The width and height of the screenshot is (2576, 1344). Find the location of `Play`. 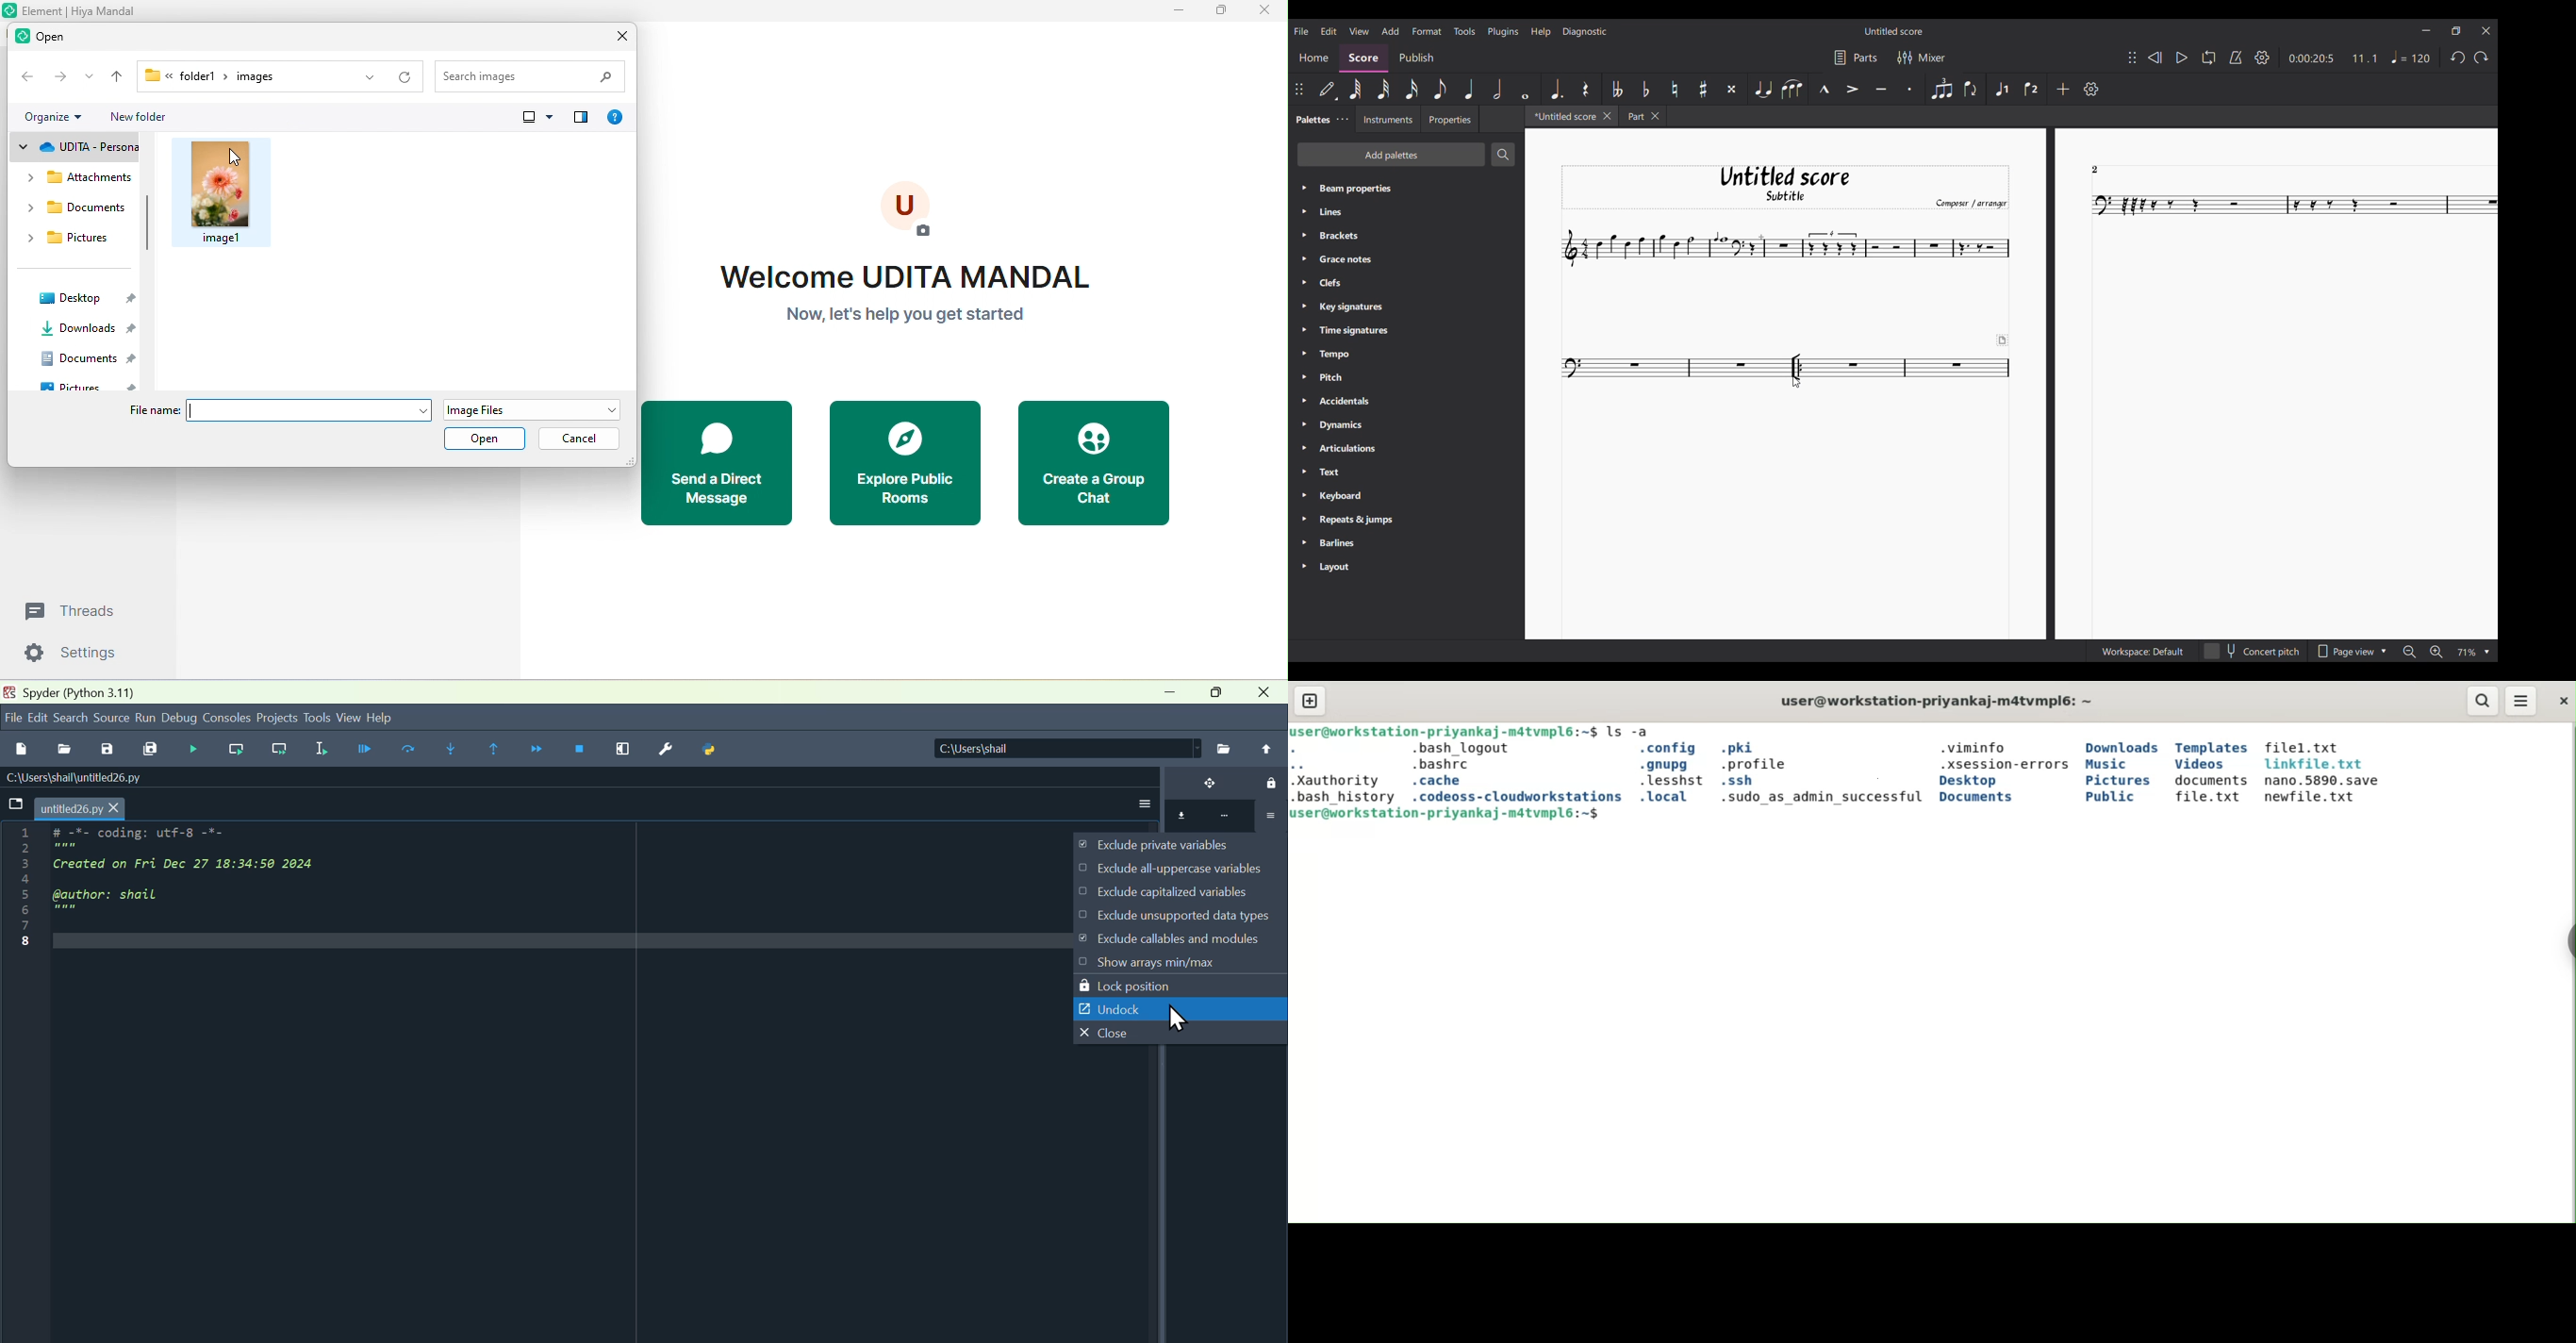

Play is located at coordinates (2182, 58).